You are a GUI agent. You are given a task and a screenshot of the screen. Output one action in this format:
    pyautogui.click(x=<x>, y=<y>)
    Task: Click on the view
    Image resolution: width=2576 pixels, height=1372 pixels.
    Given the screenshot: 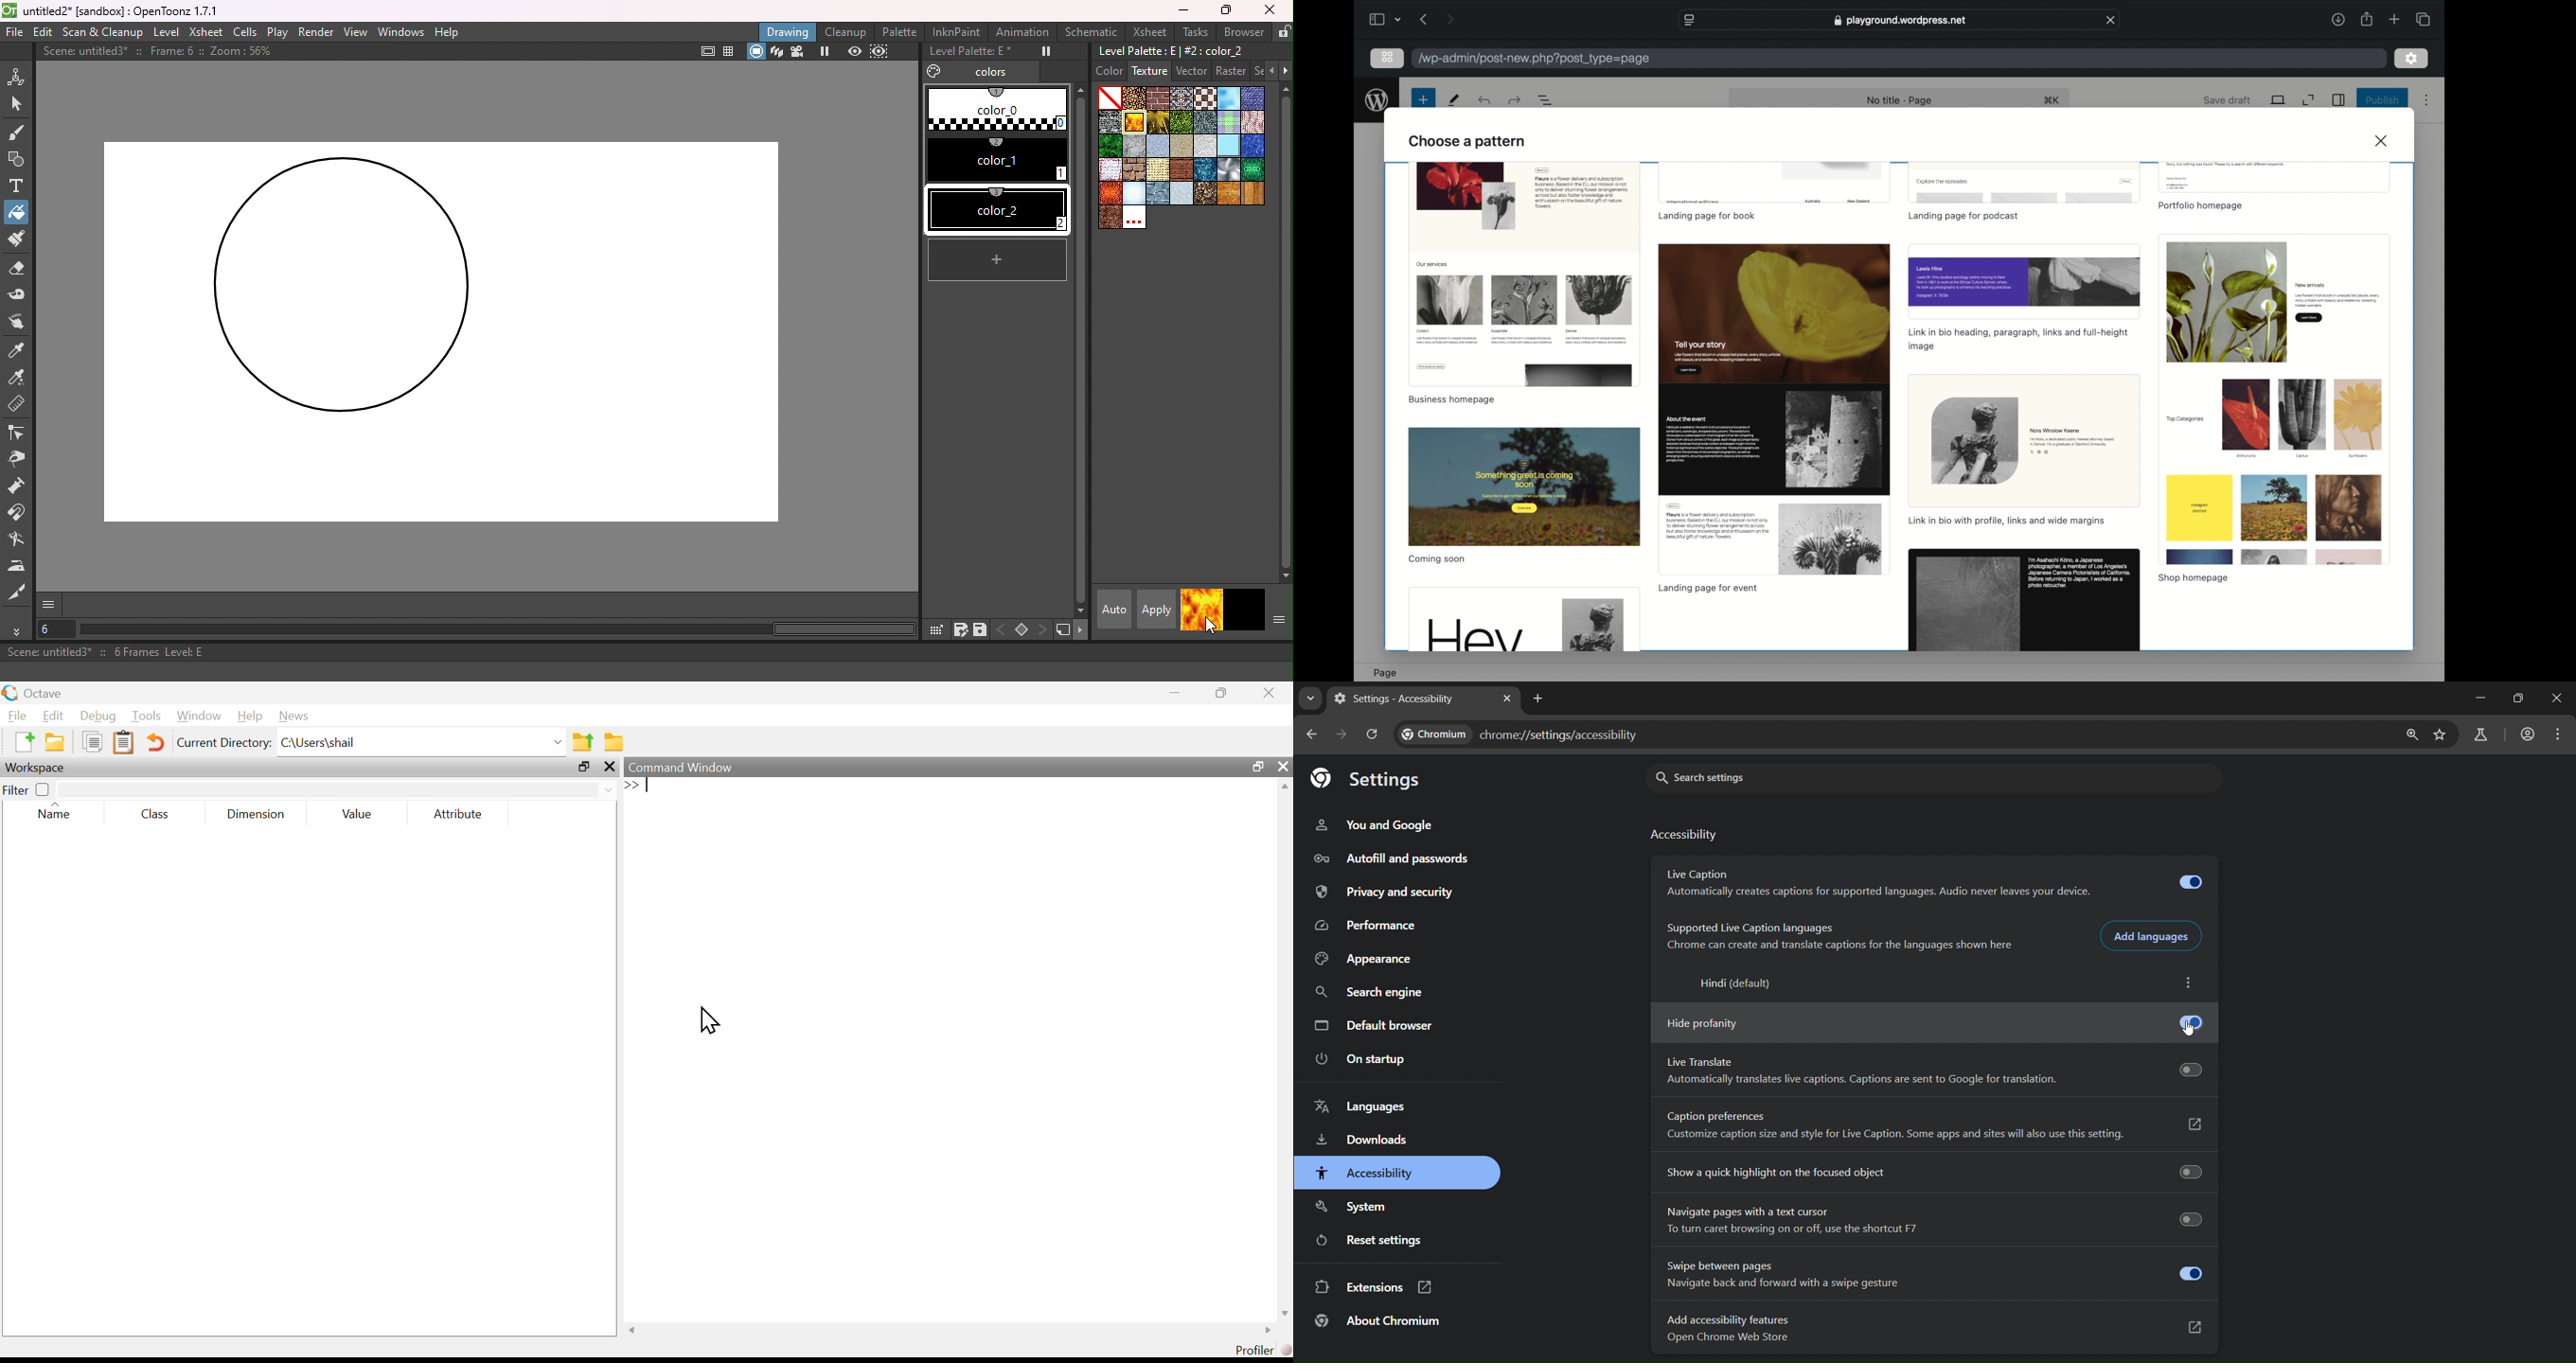 What is the action you would take?
    pyautogui.click(x=2278, y=100)
    